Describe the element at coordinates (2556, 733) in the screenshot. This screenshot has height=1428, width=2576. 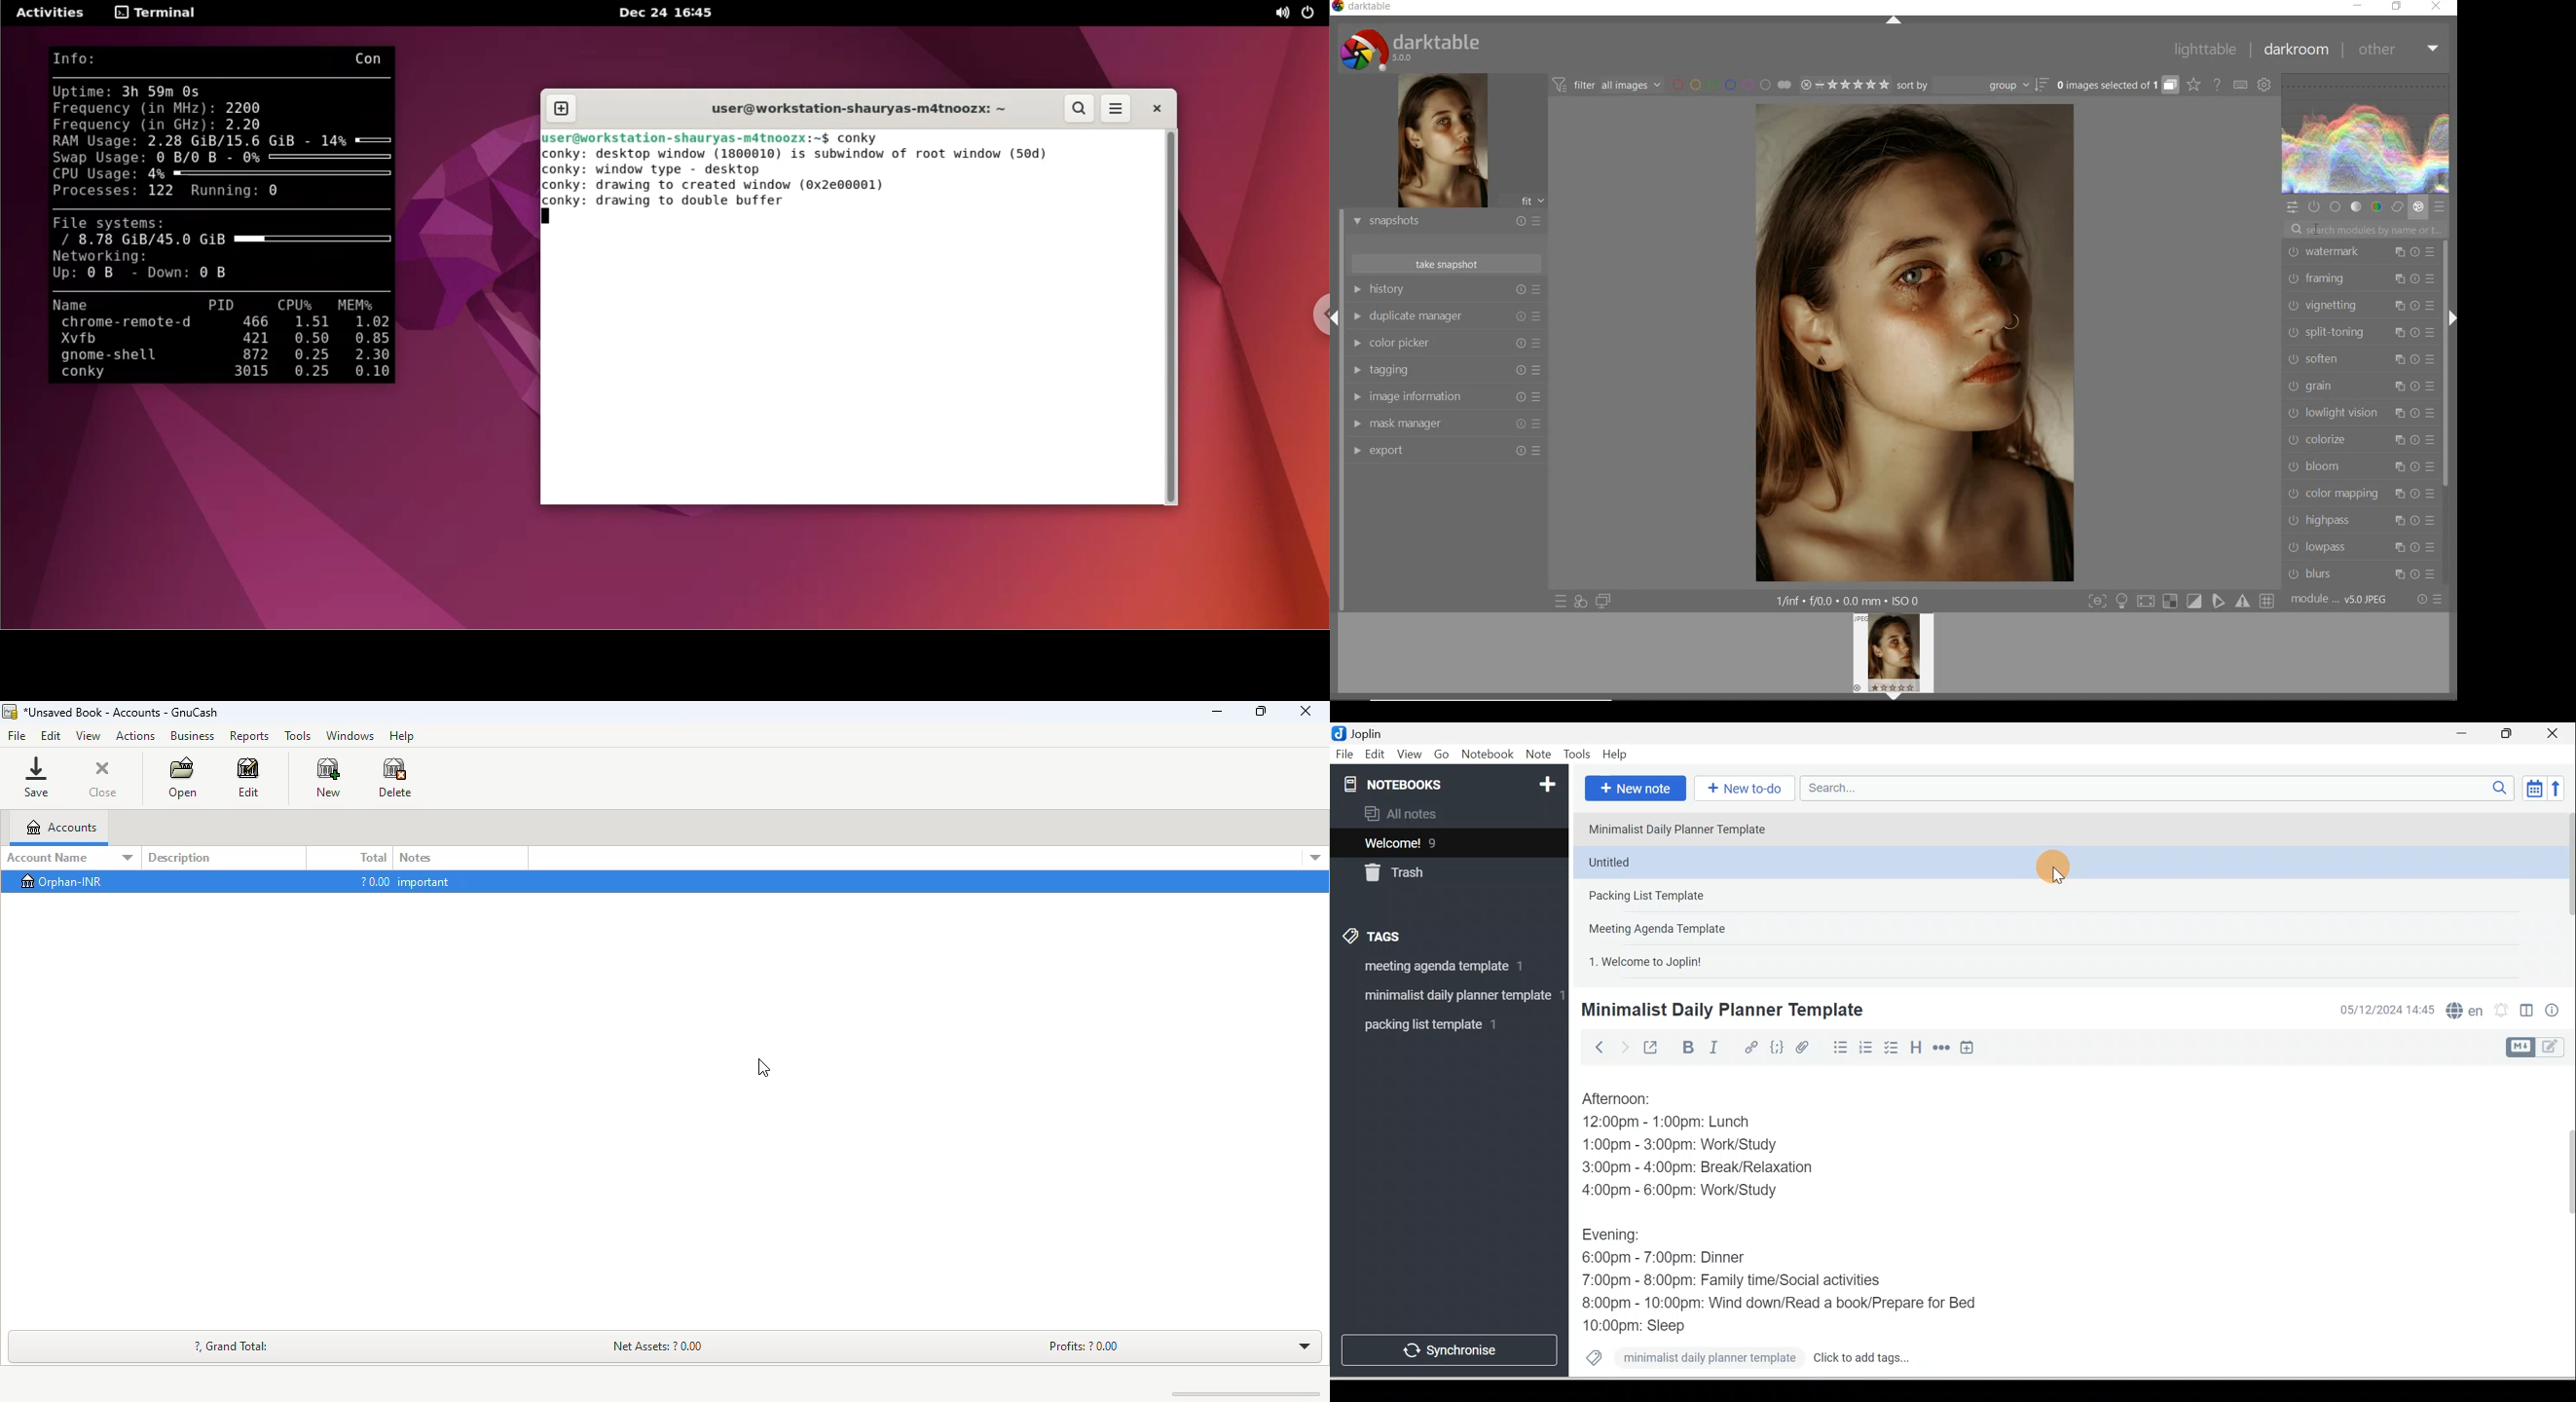
I see `Close` at that location.